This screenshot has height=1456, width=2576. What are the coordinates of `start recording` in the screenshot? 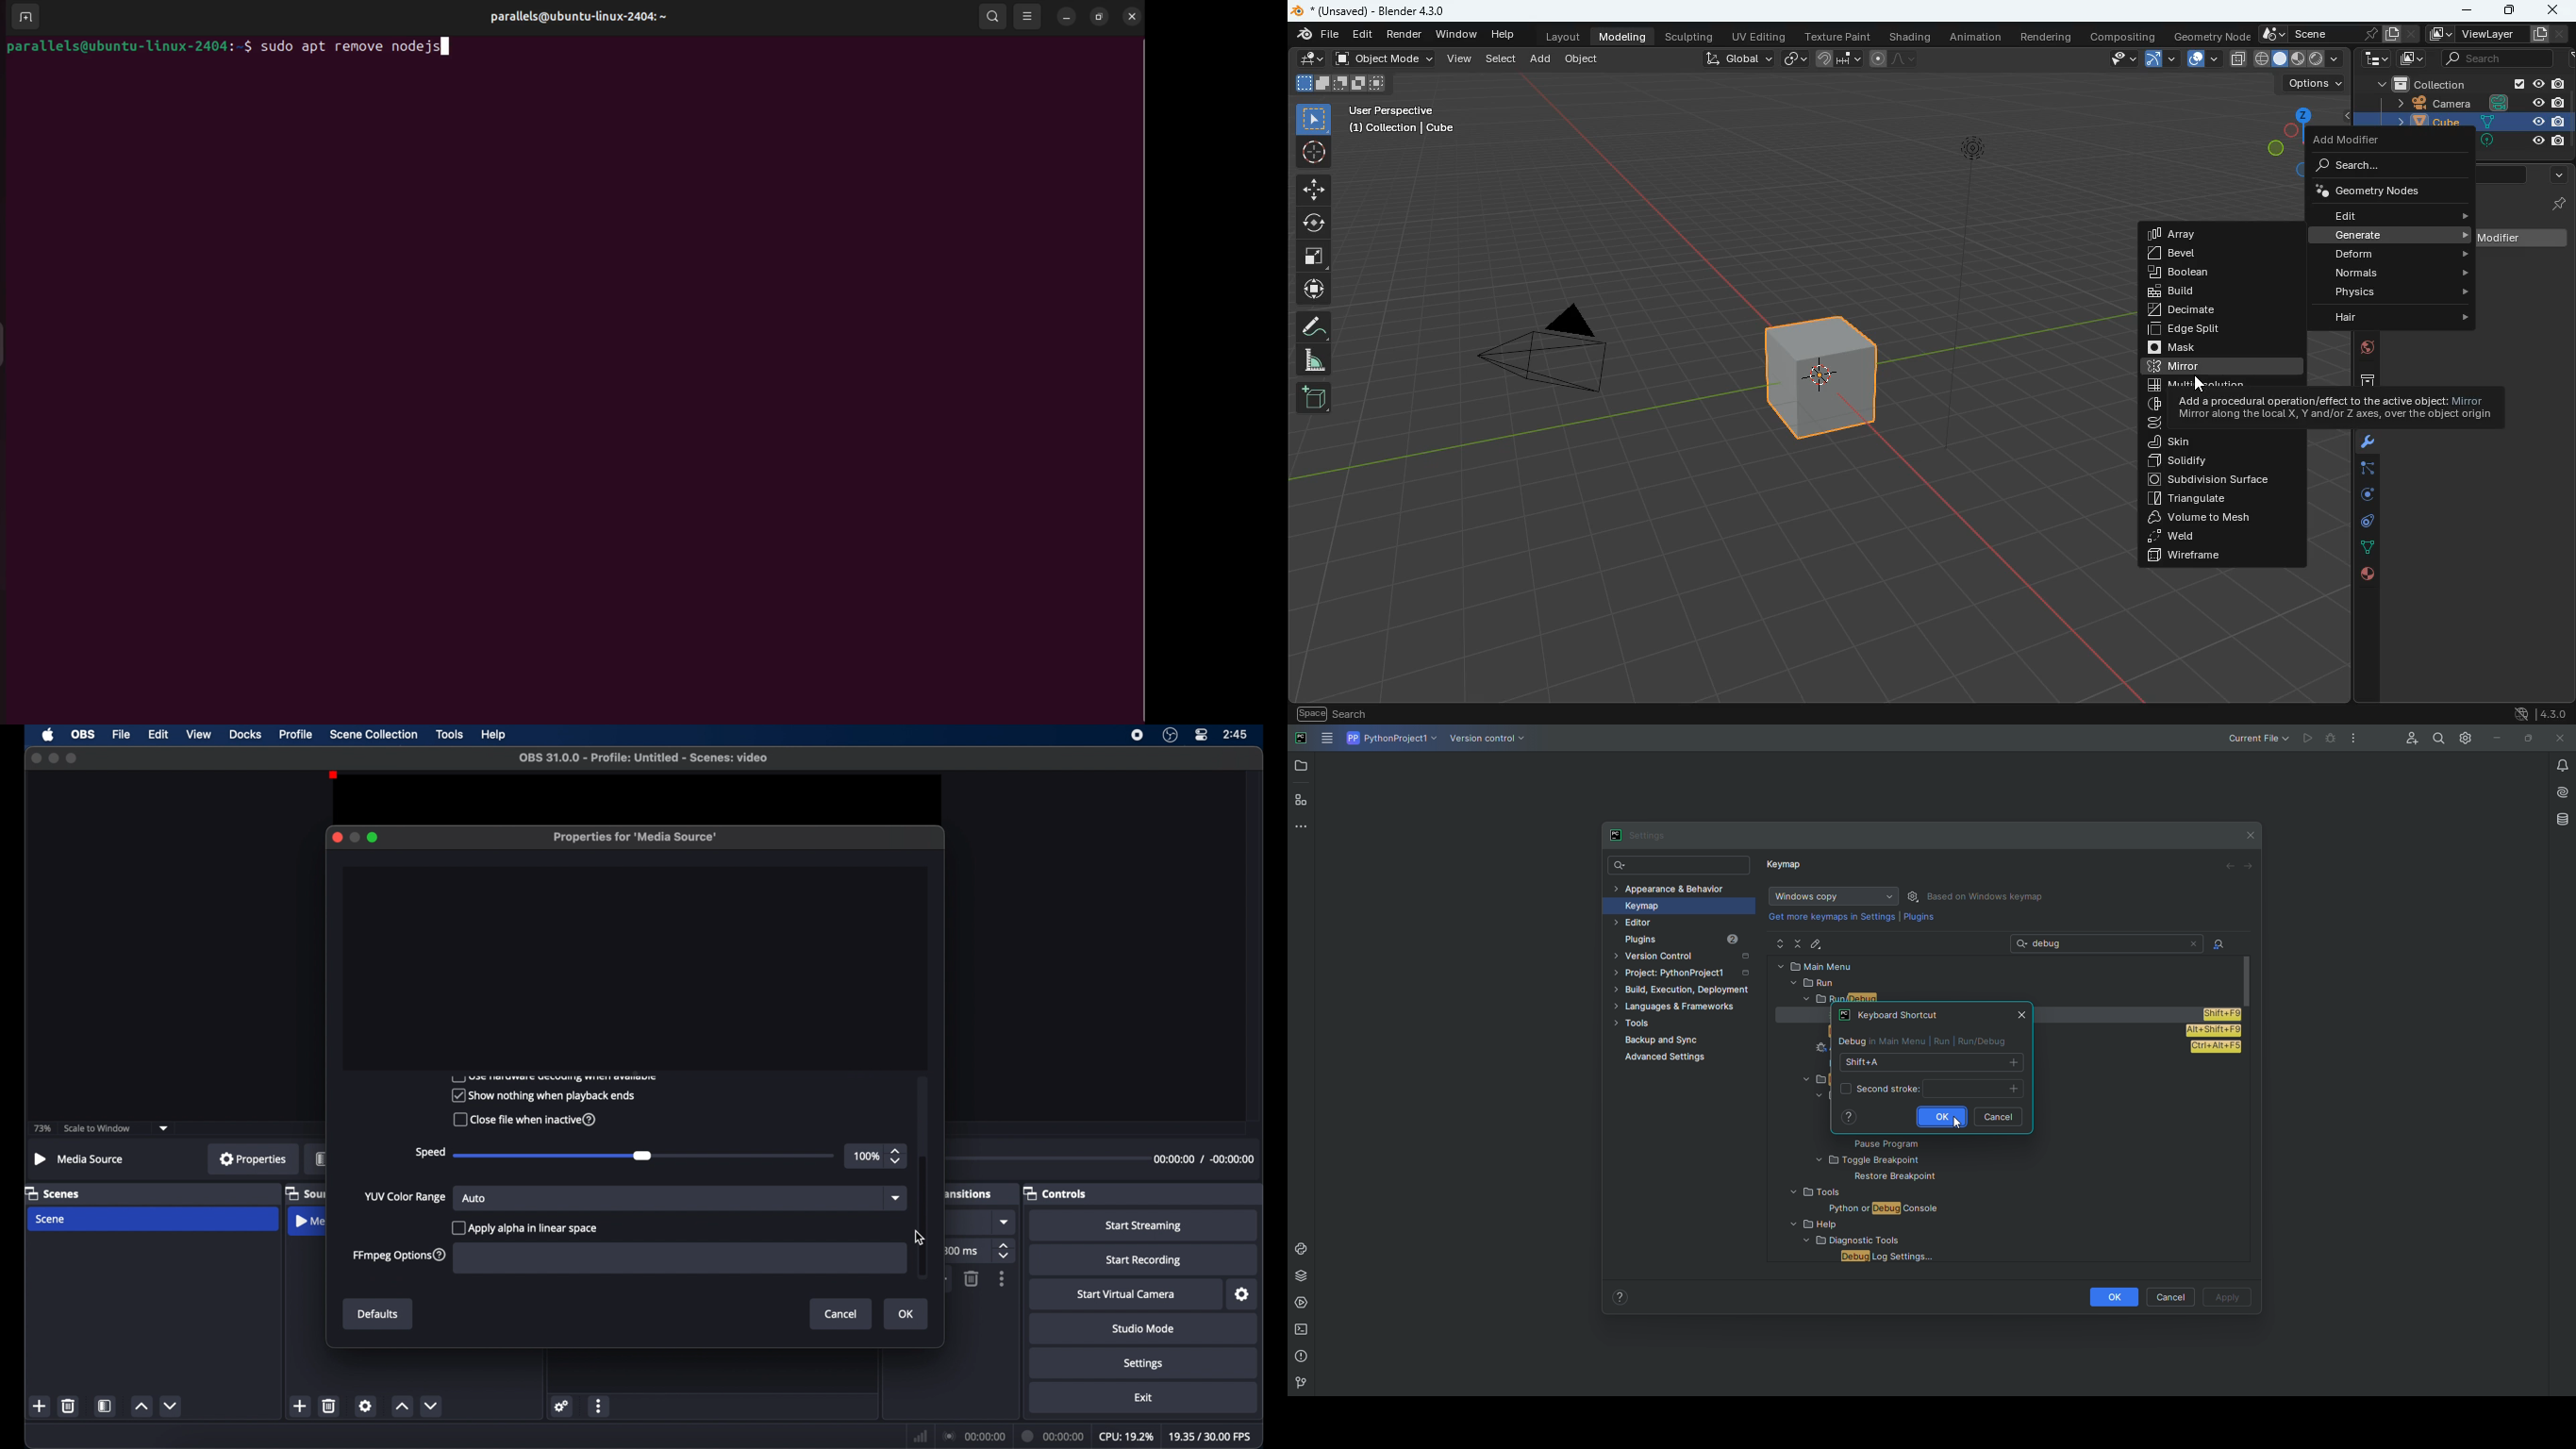 It's located at (1144, 1260).